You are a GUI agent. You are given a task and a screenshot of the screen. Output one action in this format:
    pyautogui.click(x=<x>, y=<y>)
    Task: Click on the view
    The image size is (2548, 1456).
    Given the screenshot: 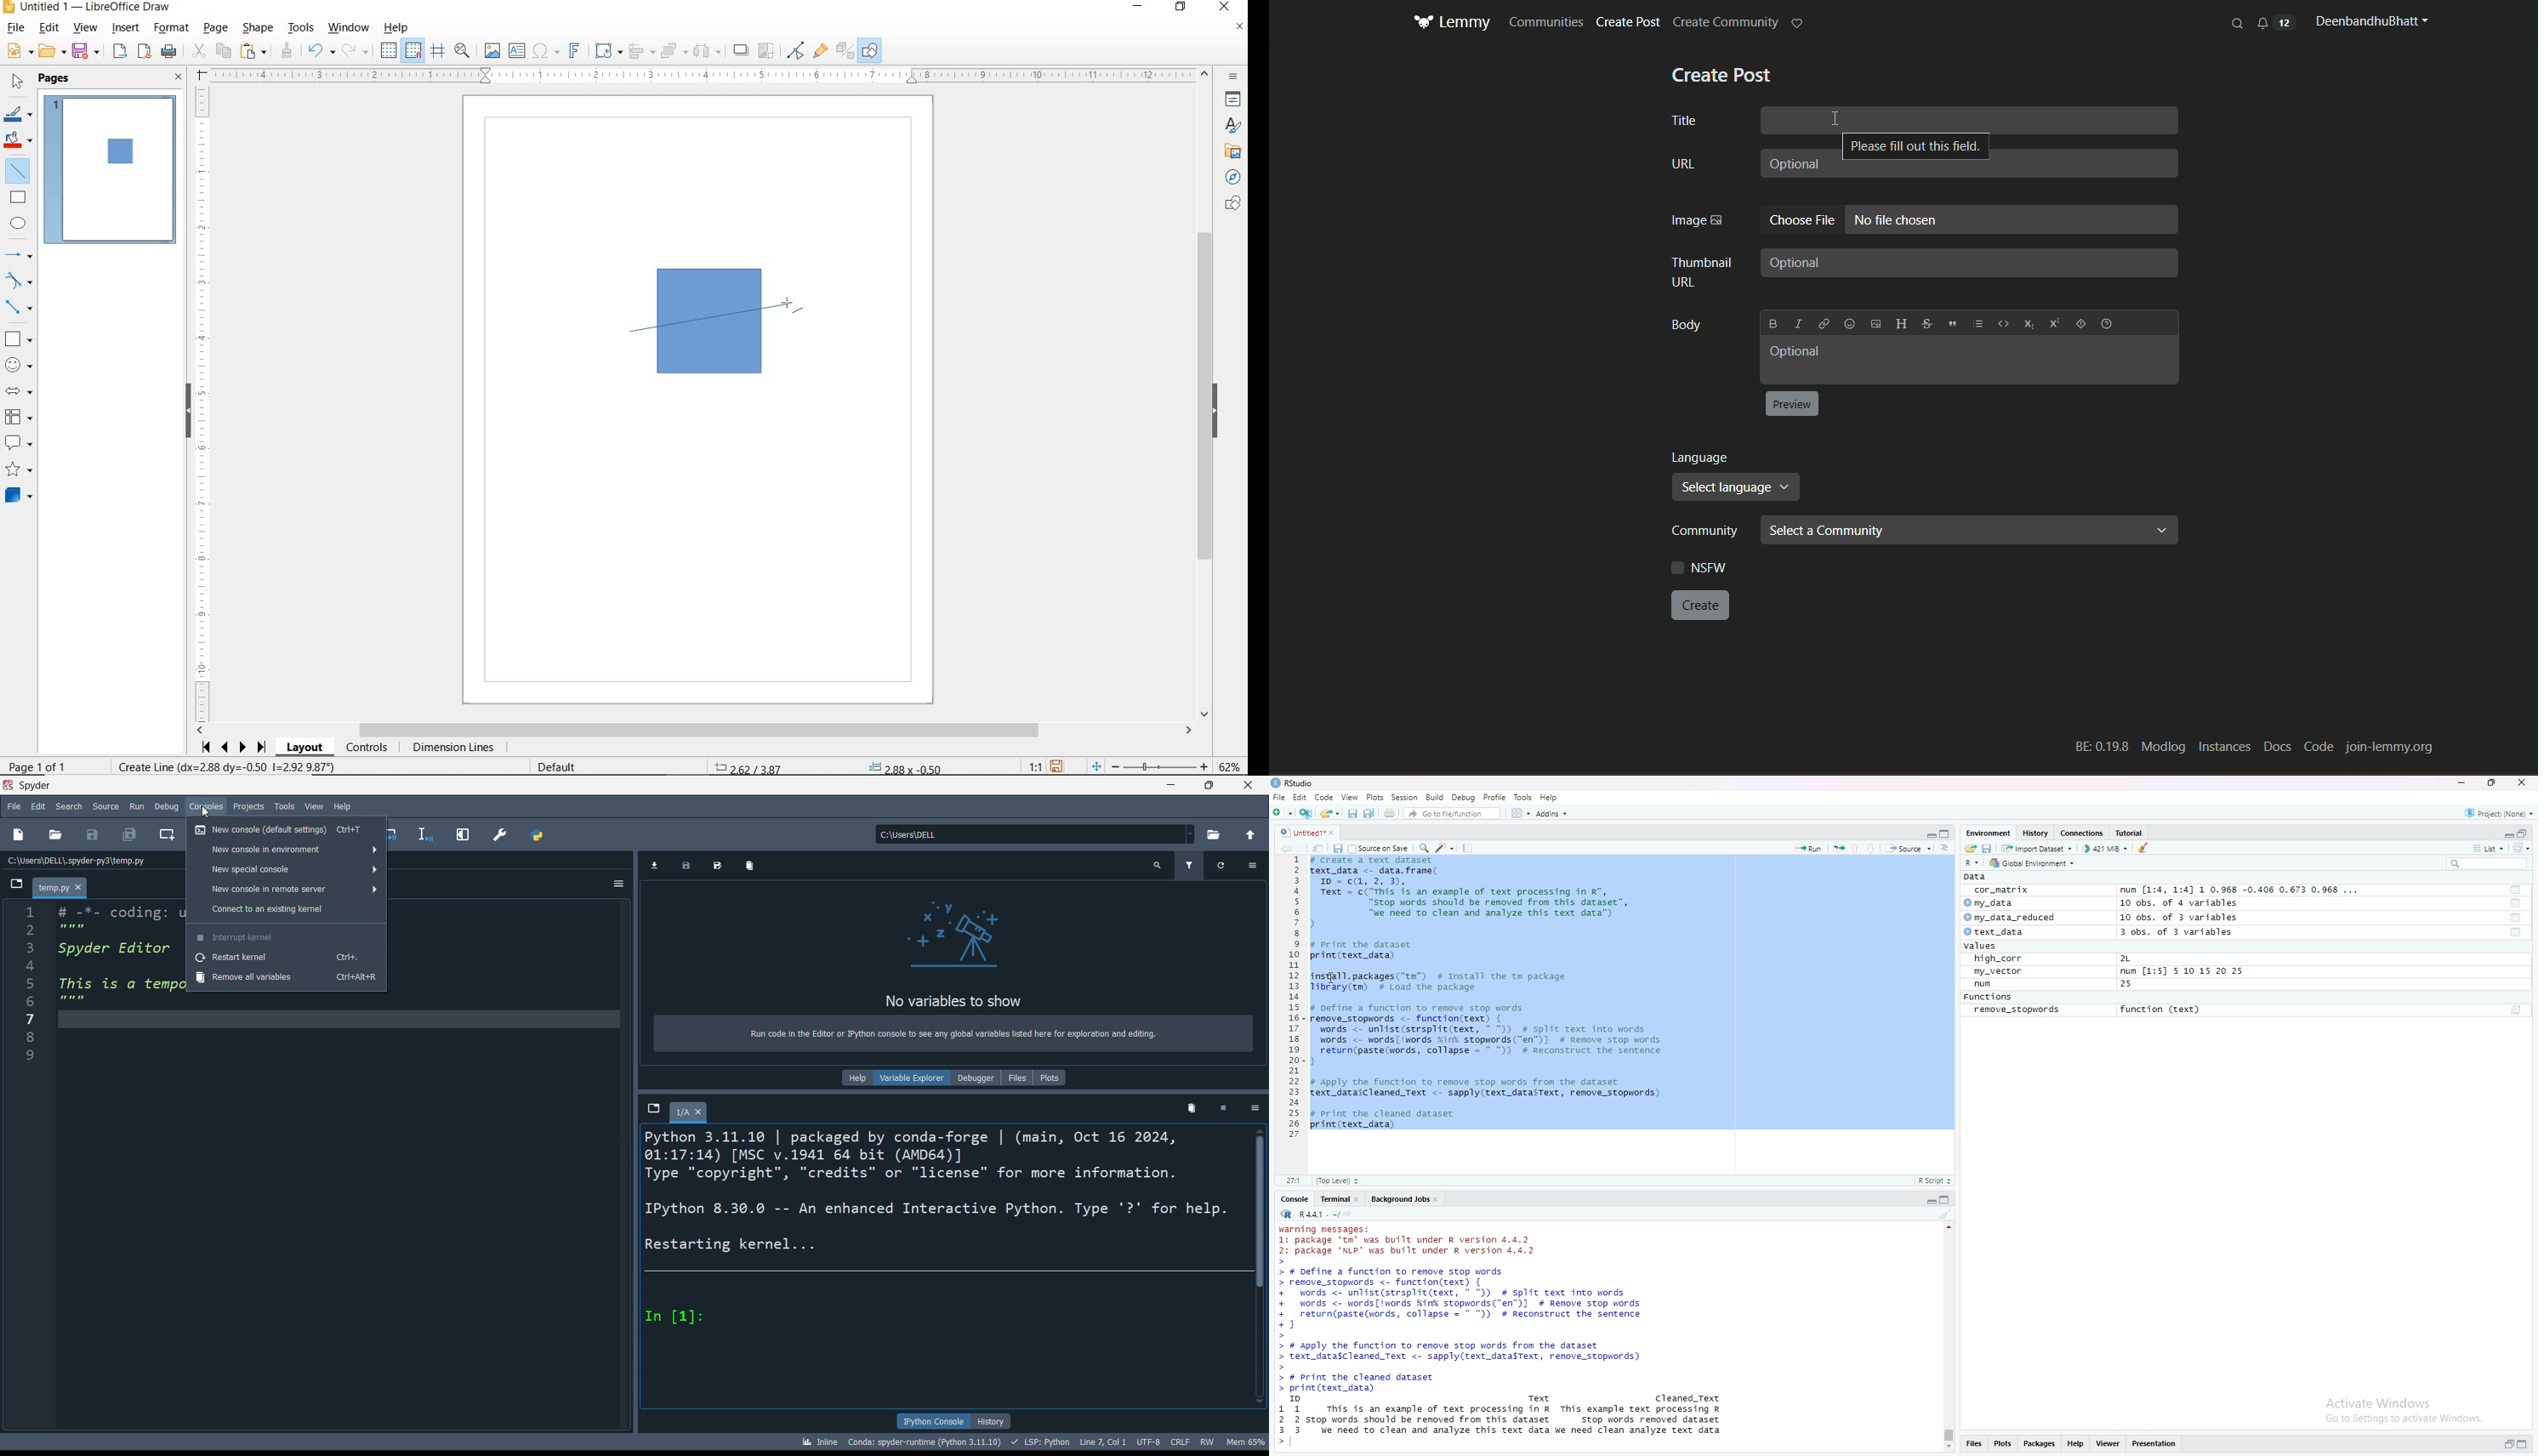 What is the action you would take?
    pyautogui.click(x=1350, y=797)
    